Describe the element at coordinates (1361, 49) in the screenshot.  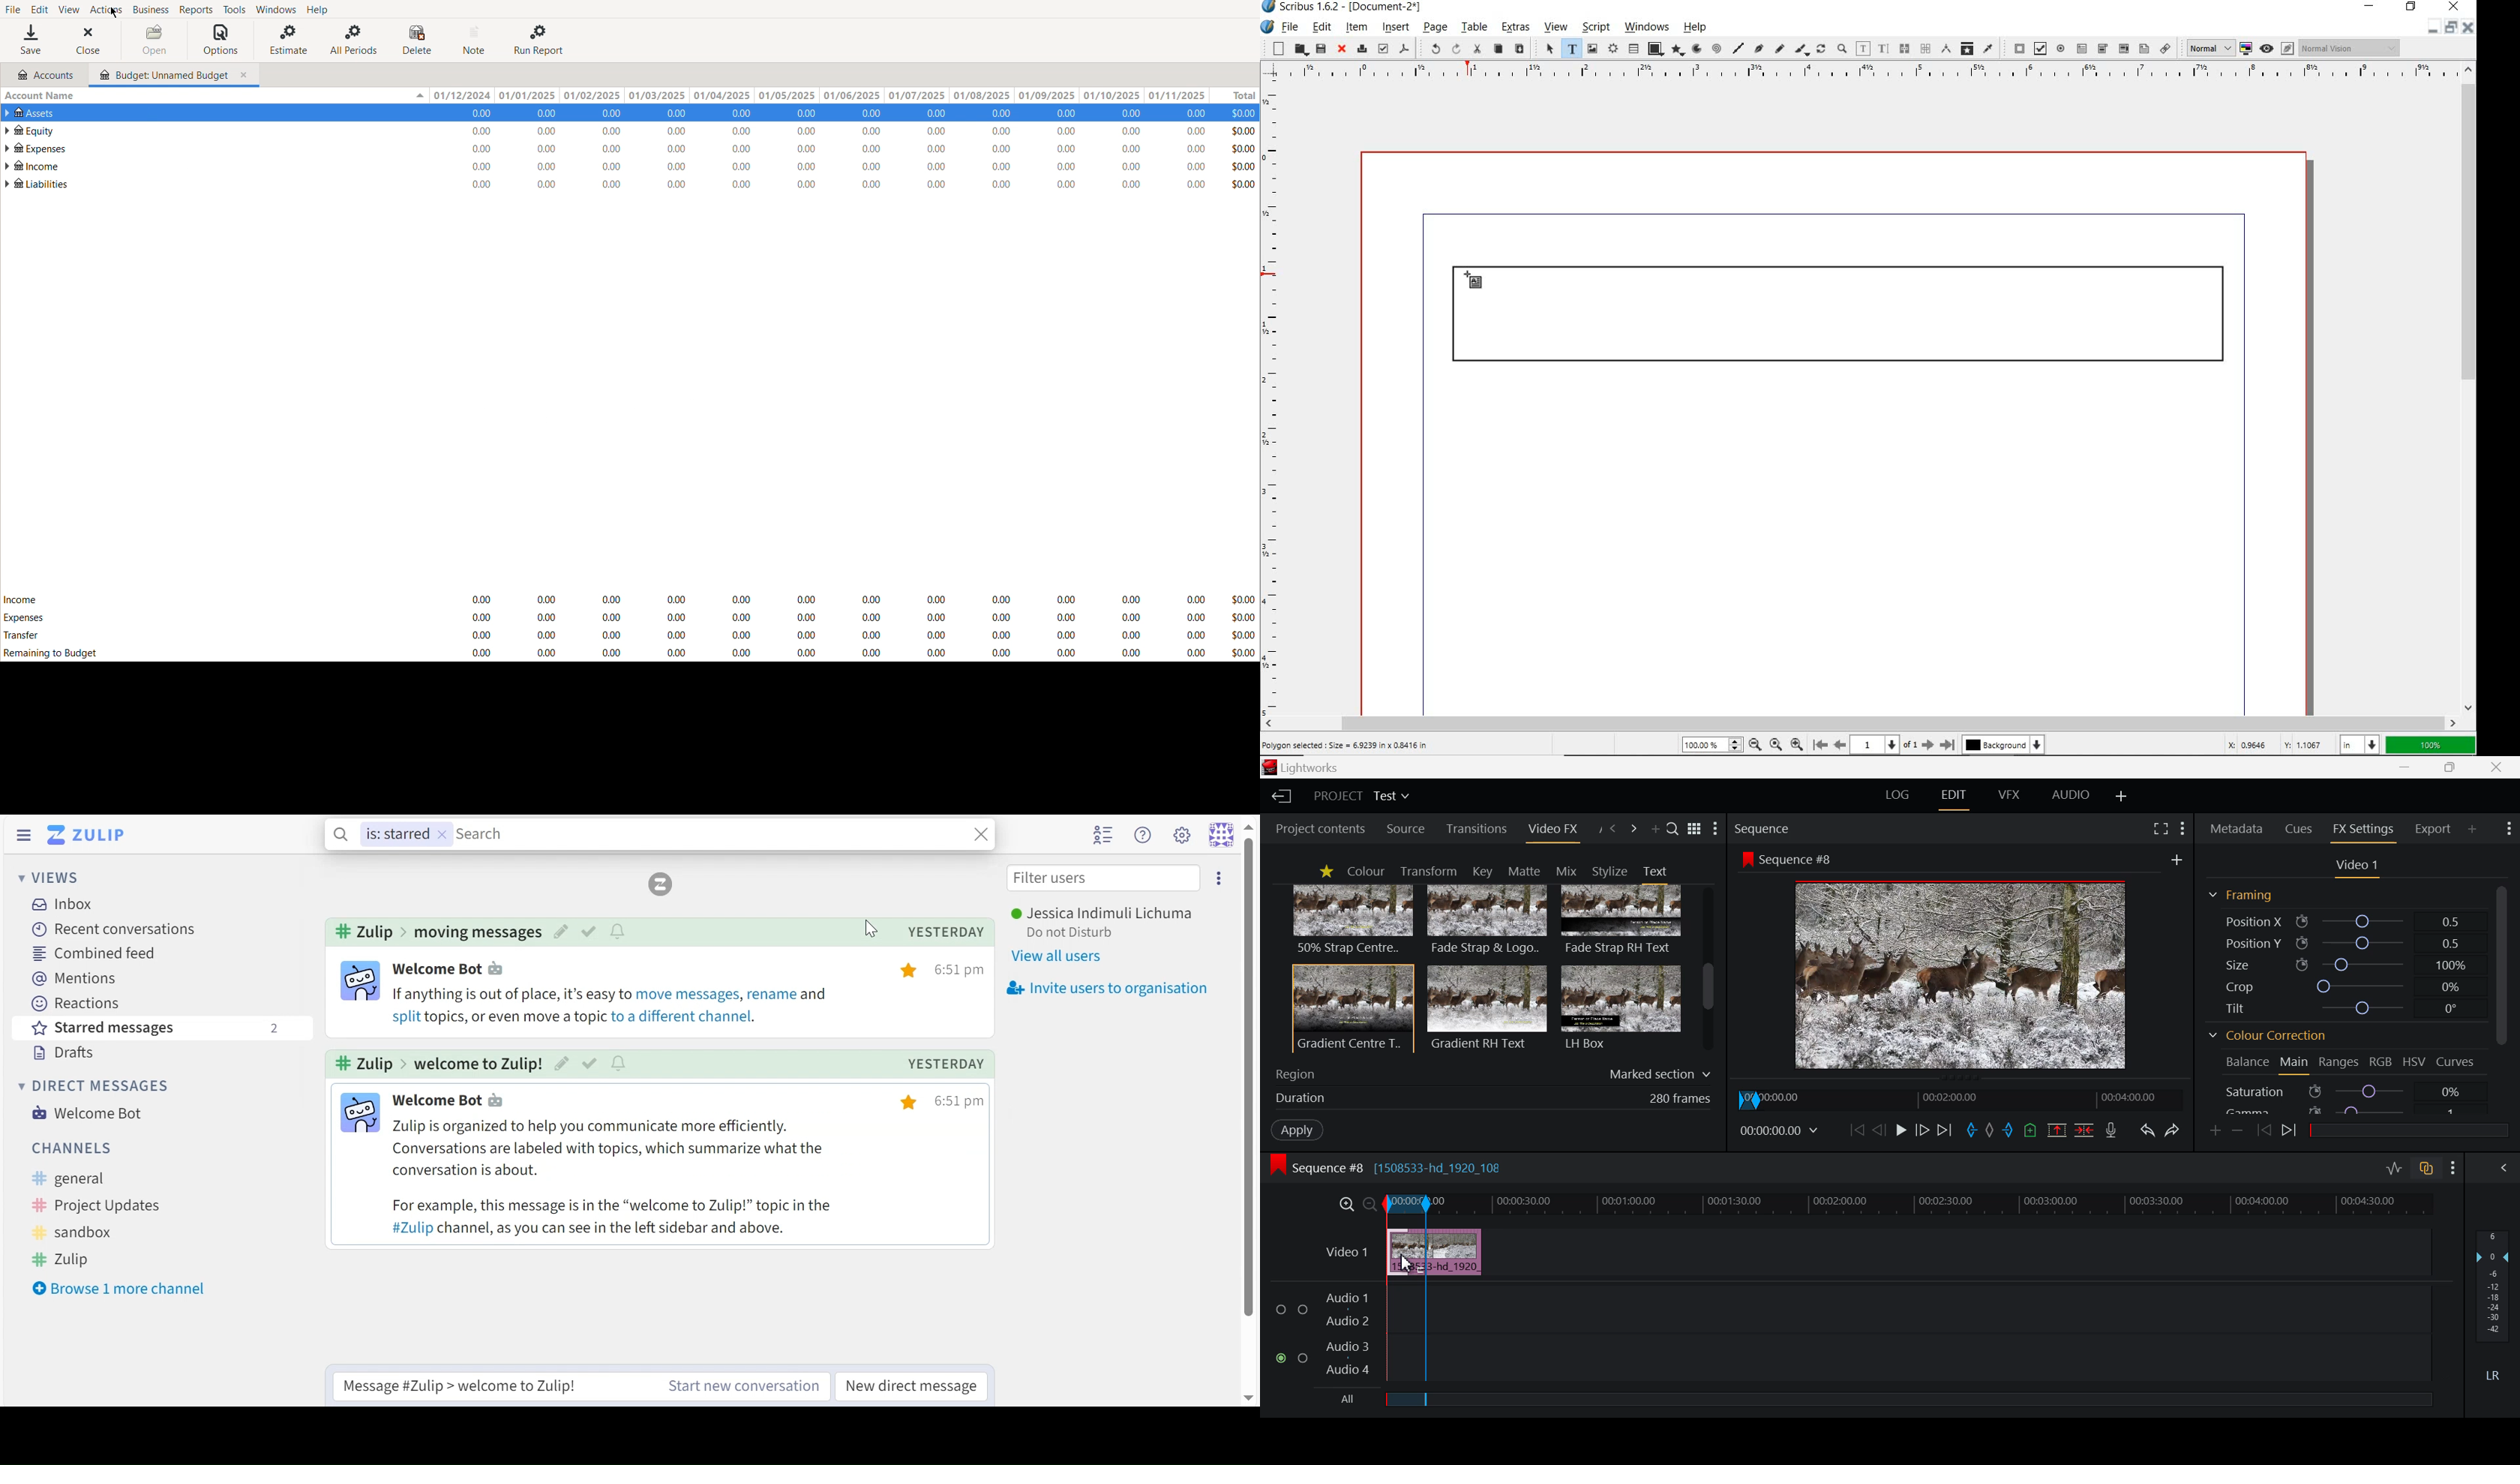
I see `print` at that location.